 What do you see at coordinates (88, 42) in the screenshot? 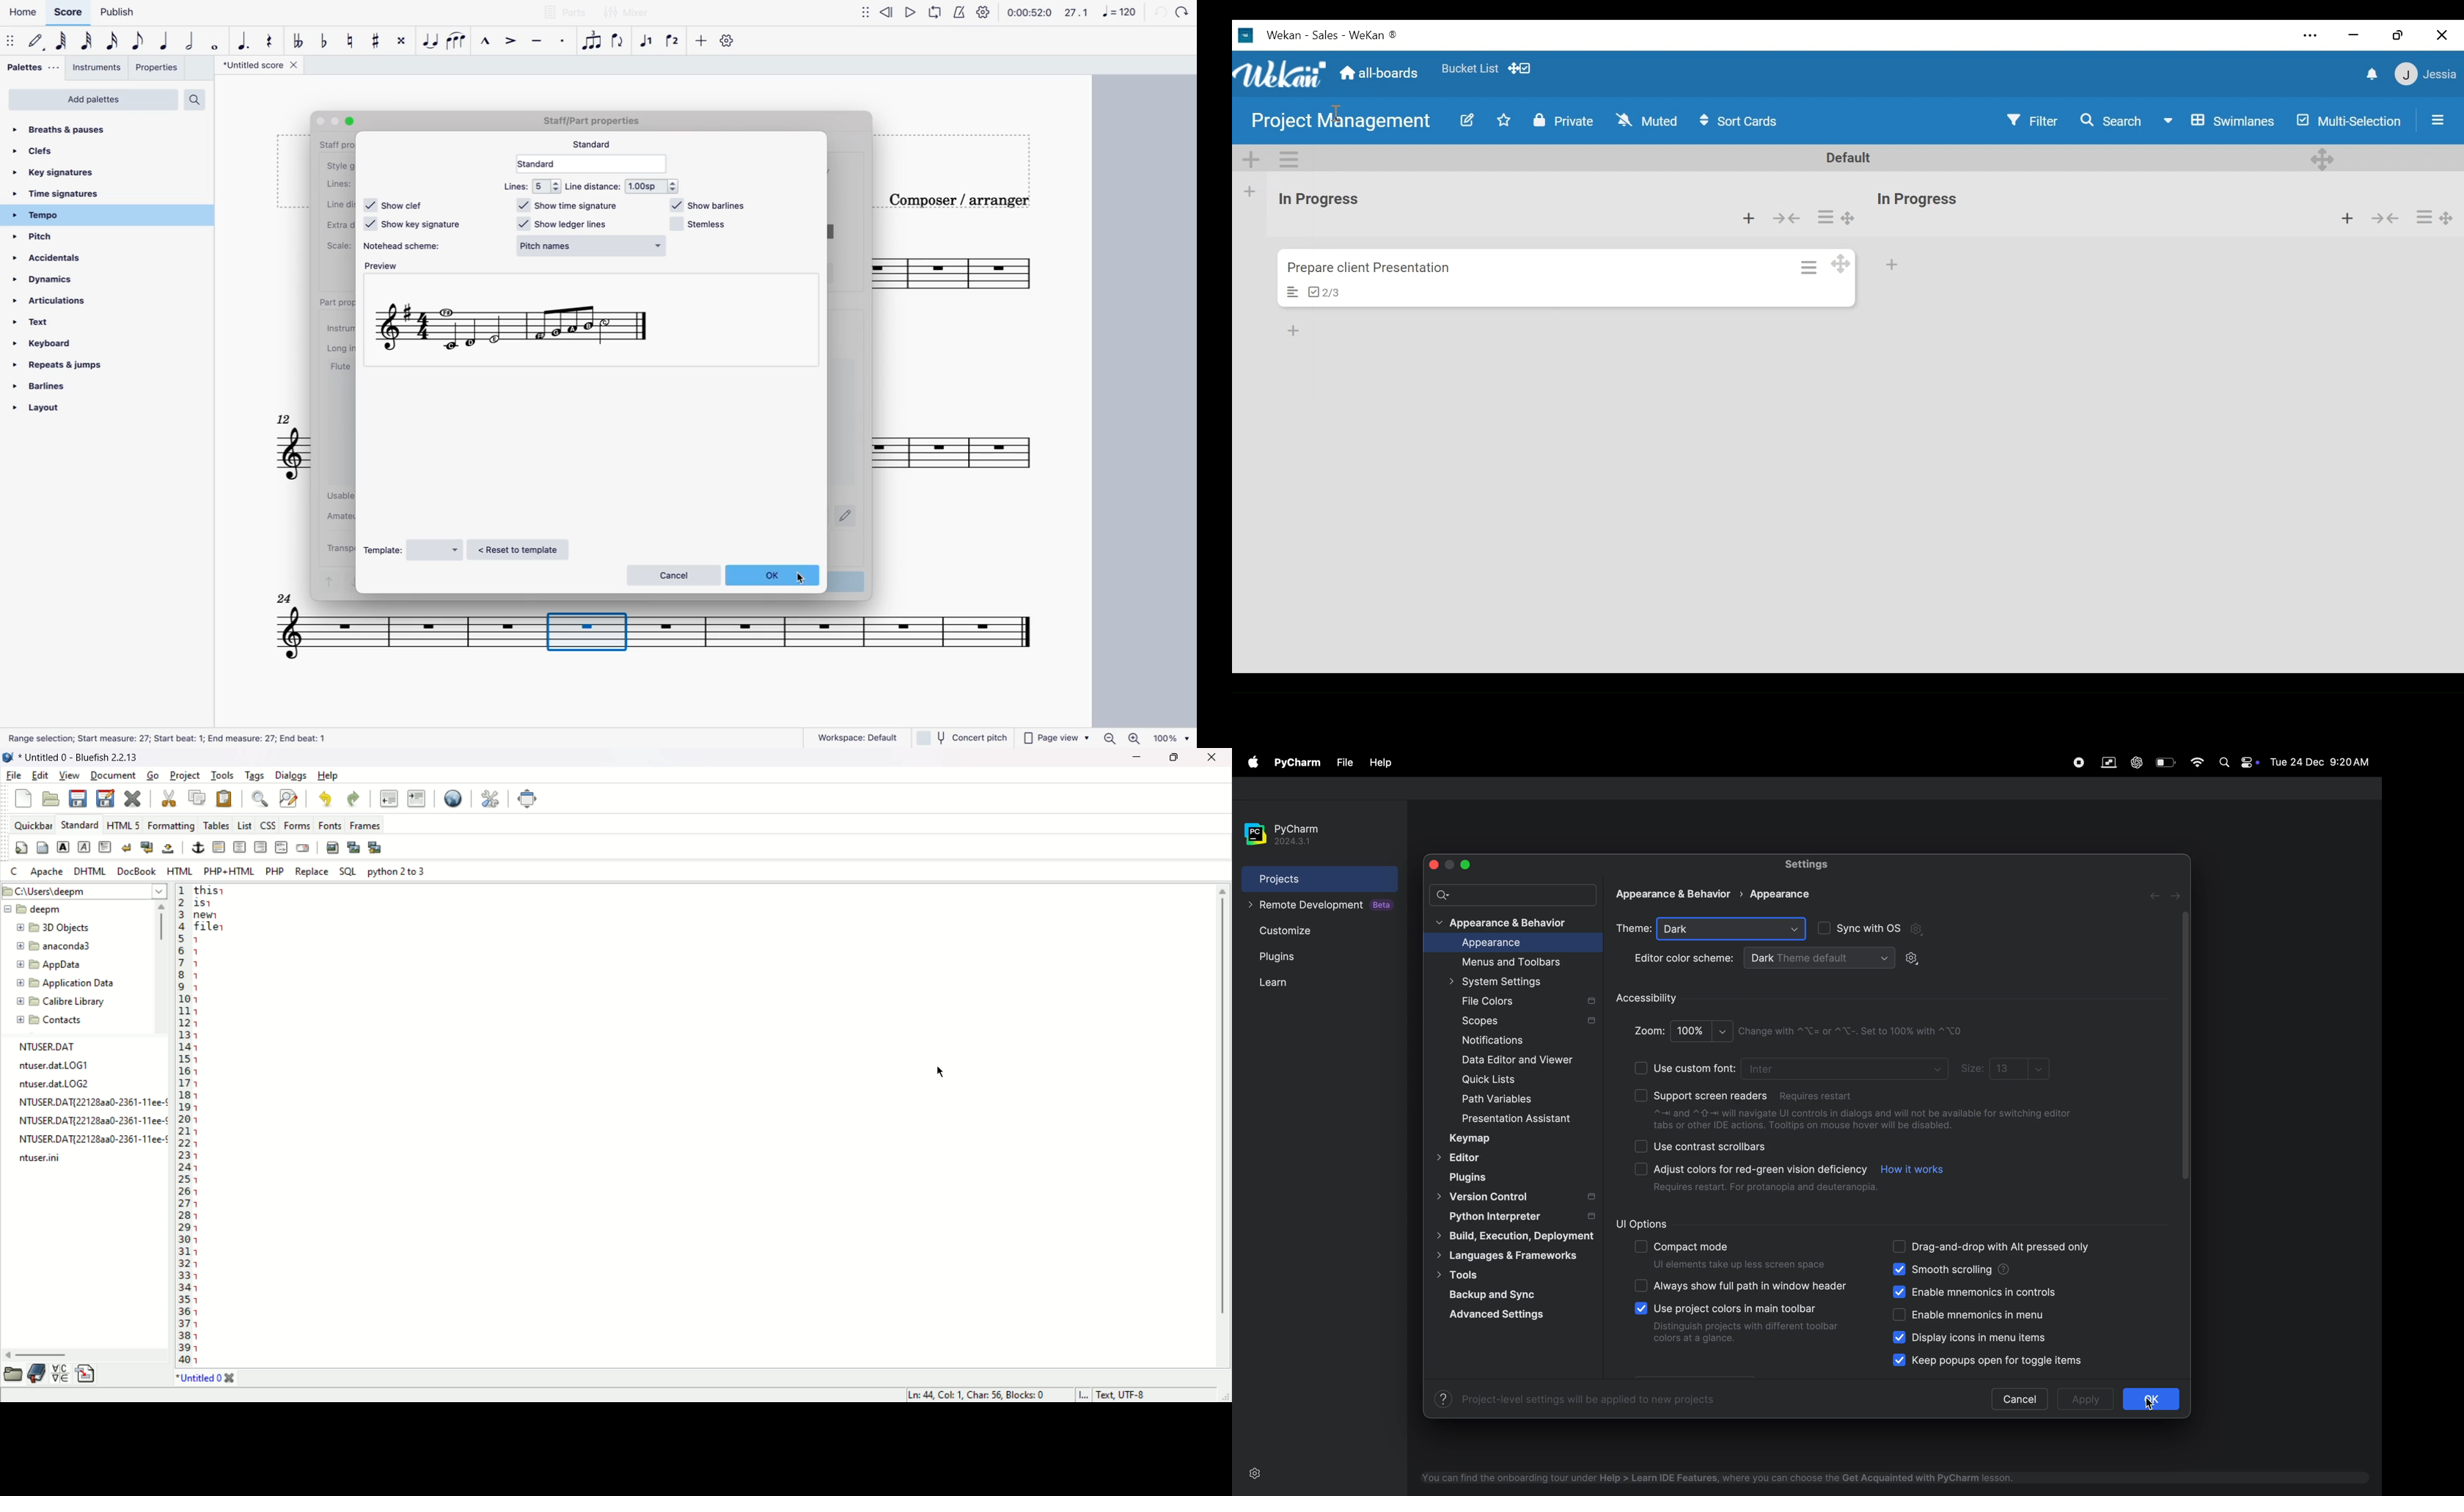
I see `32nd note` at bounding box center [88, 42].